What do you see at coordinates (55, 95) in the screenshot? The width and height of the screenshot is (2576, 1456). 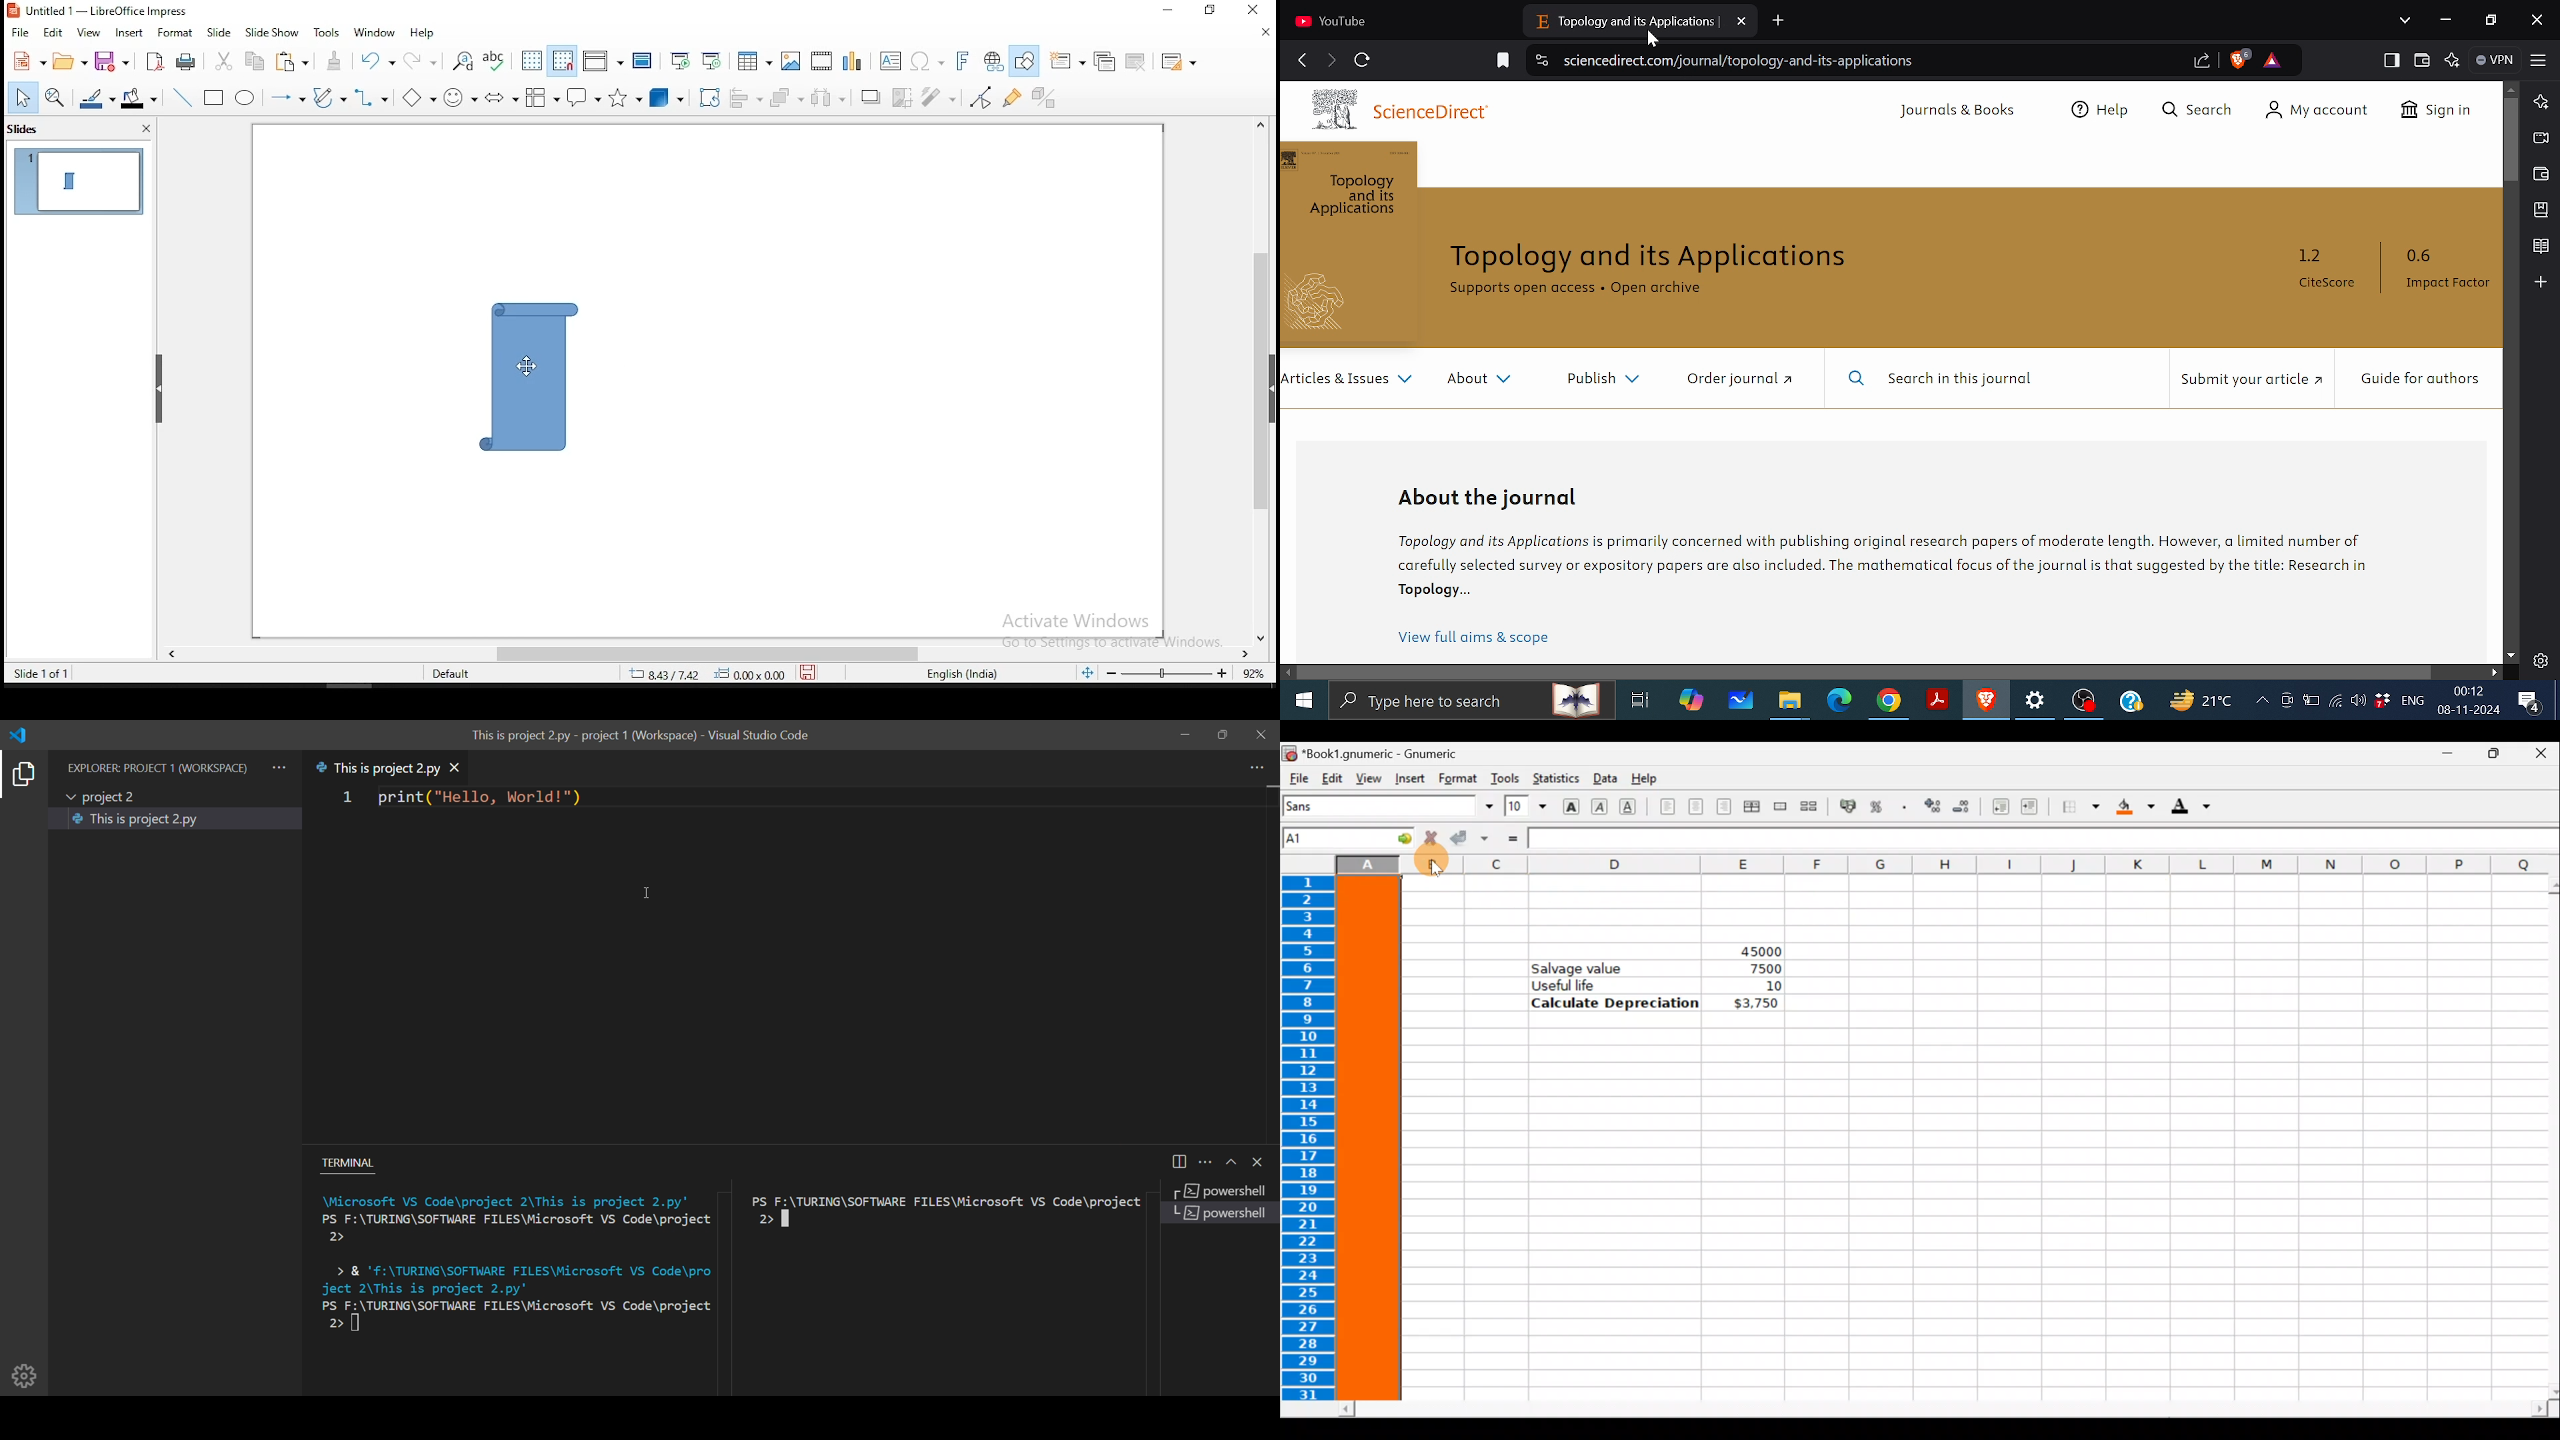 I see `zoom and pan` at bounding box center [55, 95].